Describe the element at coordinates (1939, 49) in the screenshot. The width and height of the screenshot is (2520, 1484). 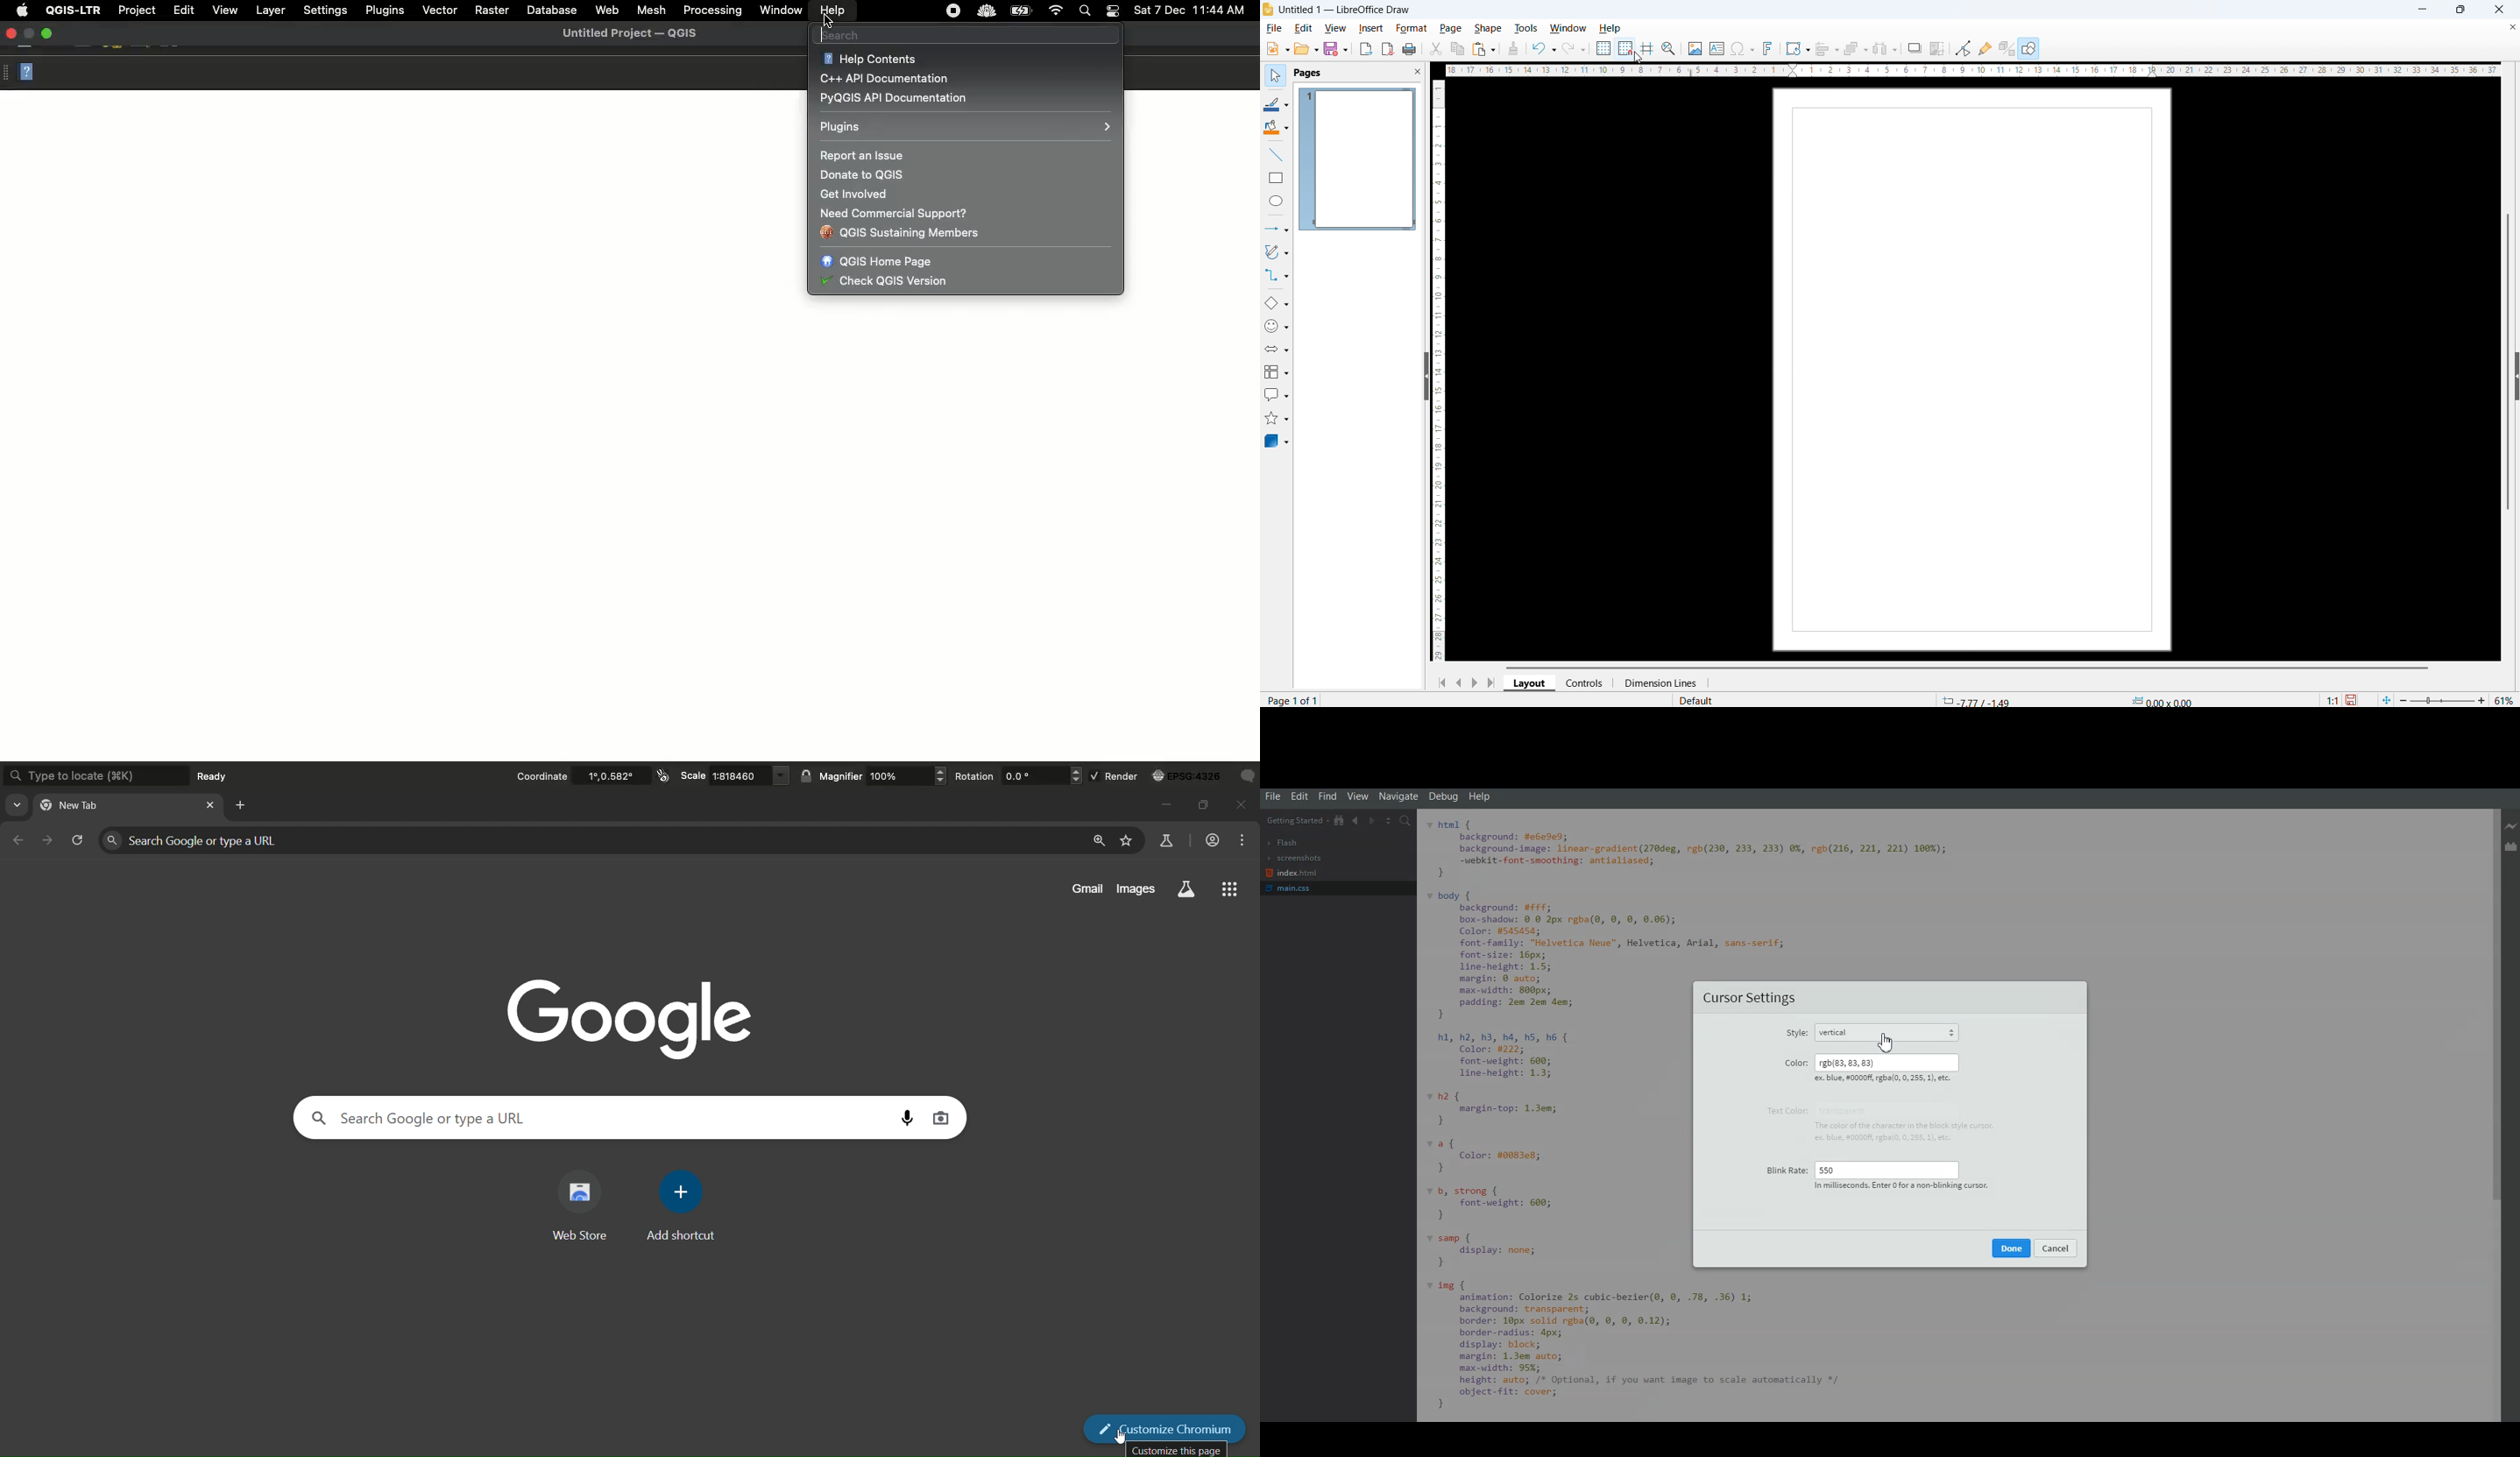
I see `Crop image ` at that location.